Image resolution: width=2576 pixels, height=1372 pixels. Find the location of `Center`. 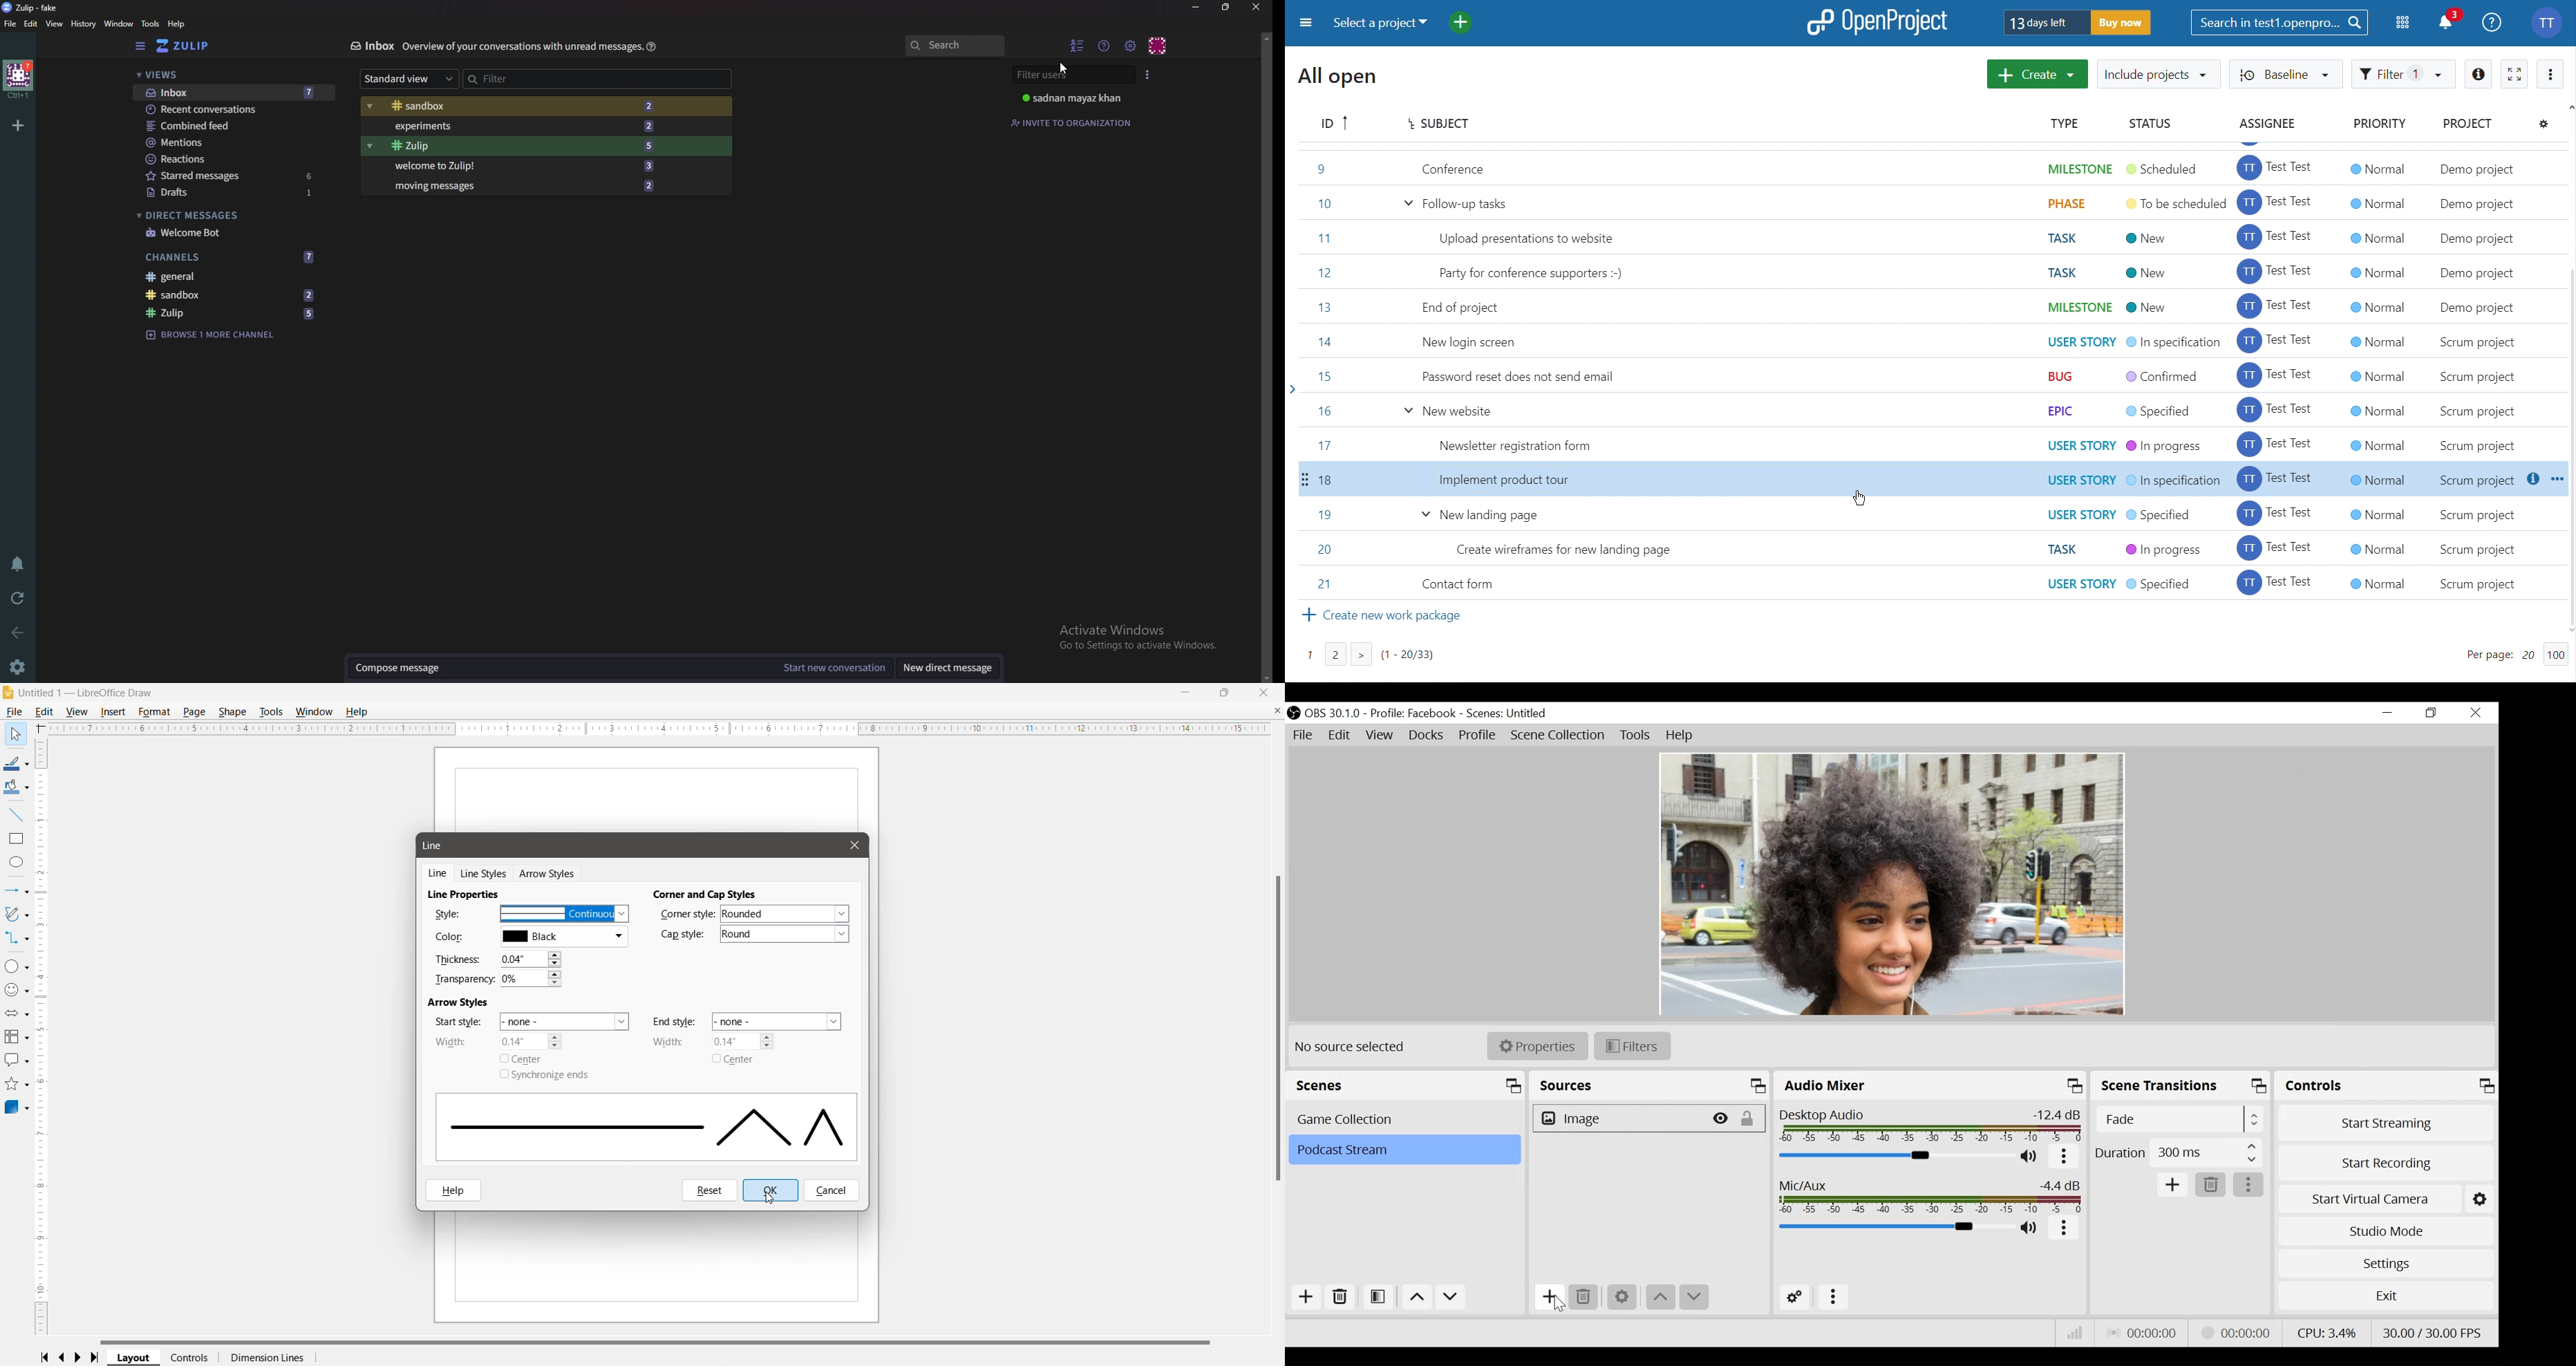

Center is located at coordinates (738, 1060).